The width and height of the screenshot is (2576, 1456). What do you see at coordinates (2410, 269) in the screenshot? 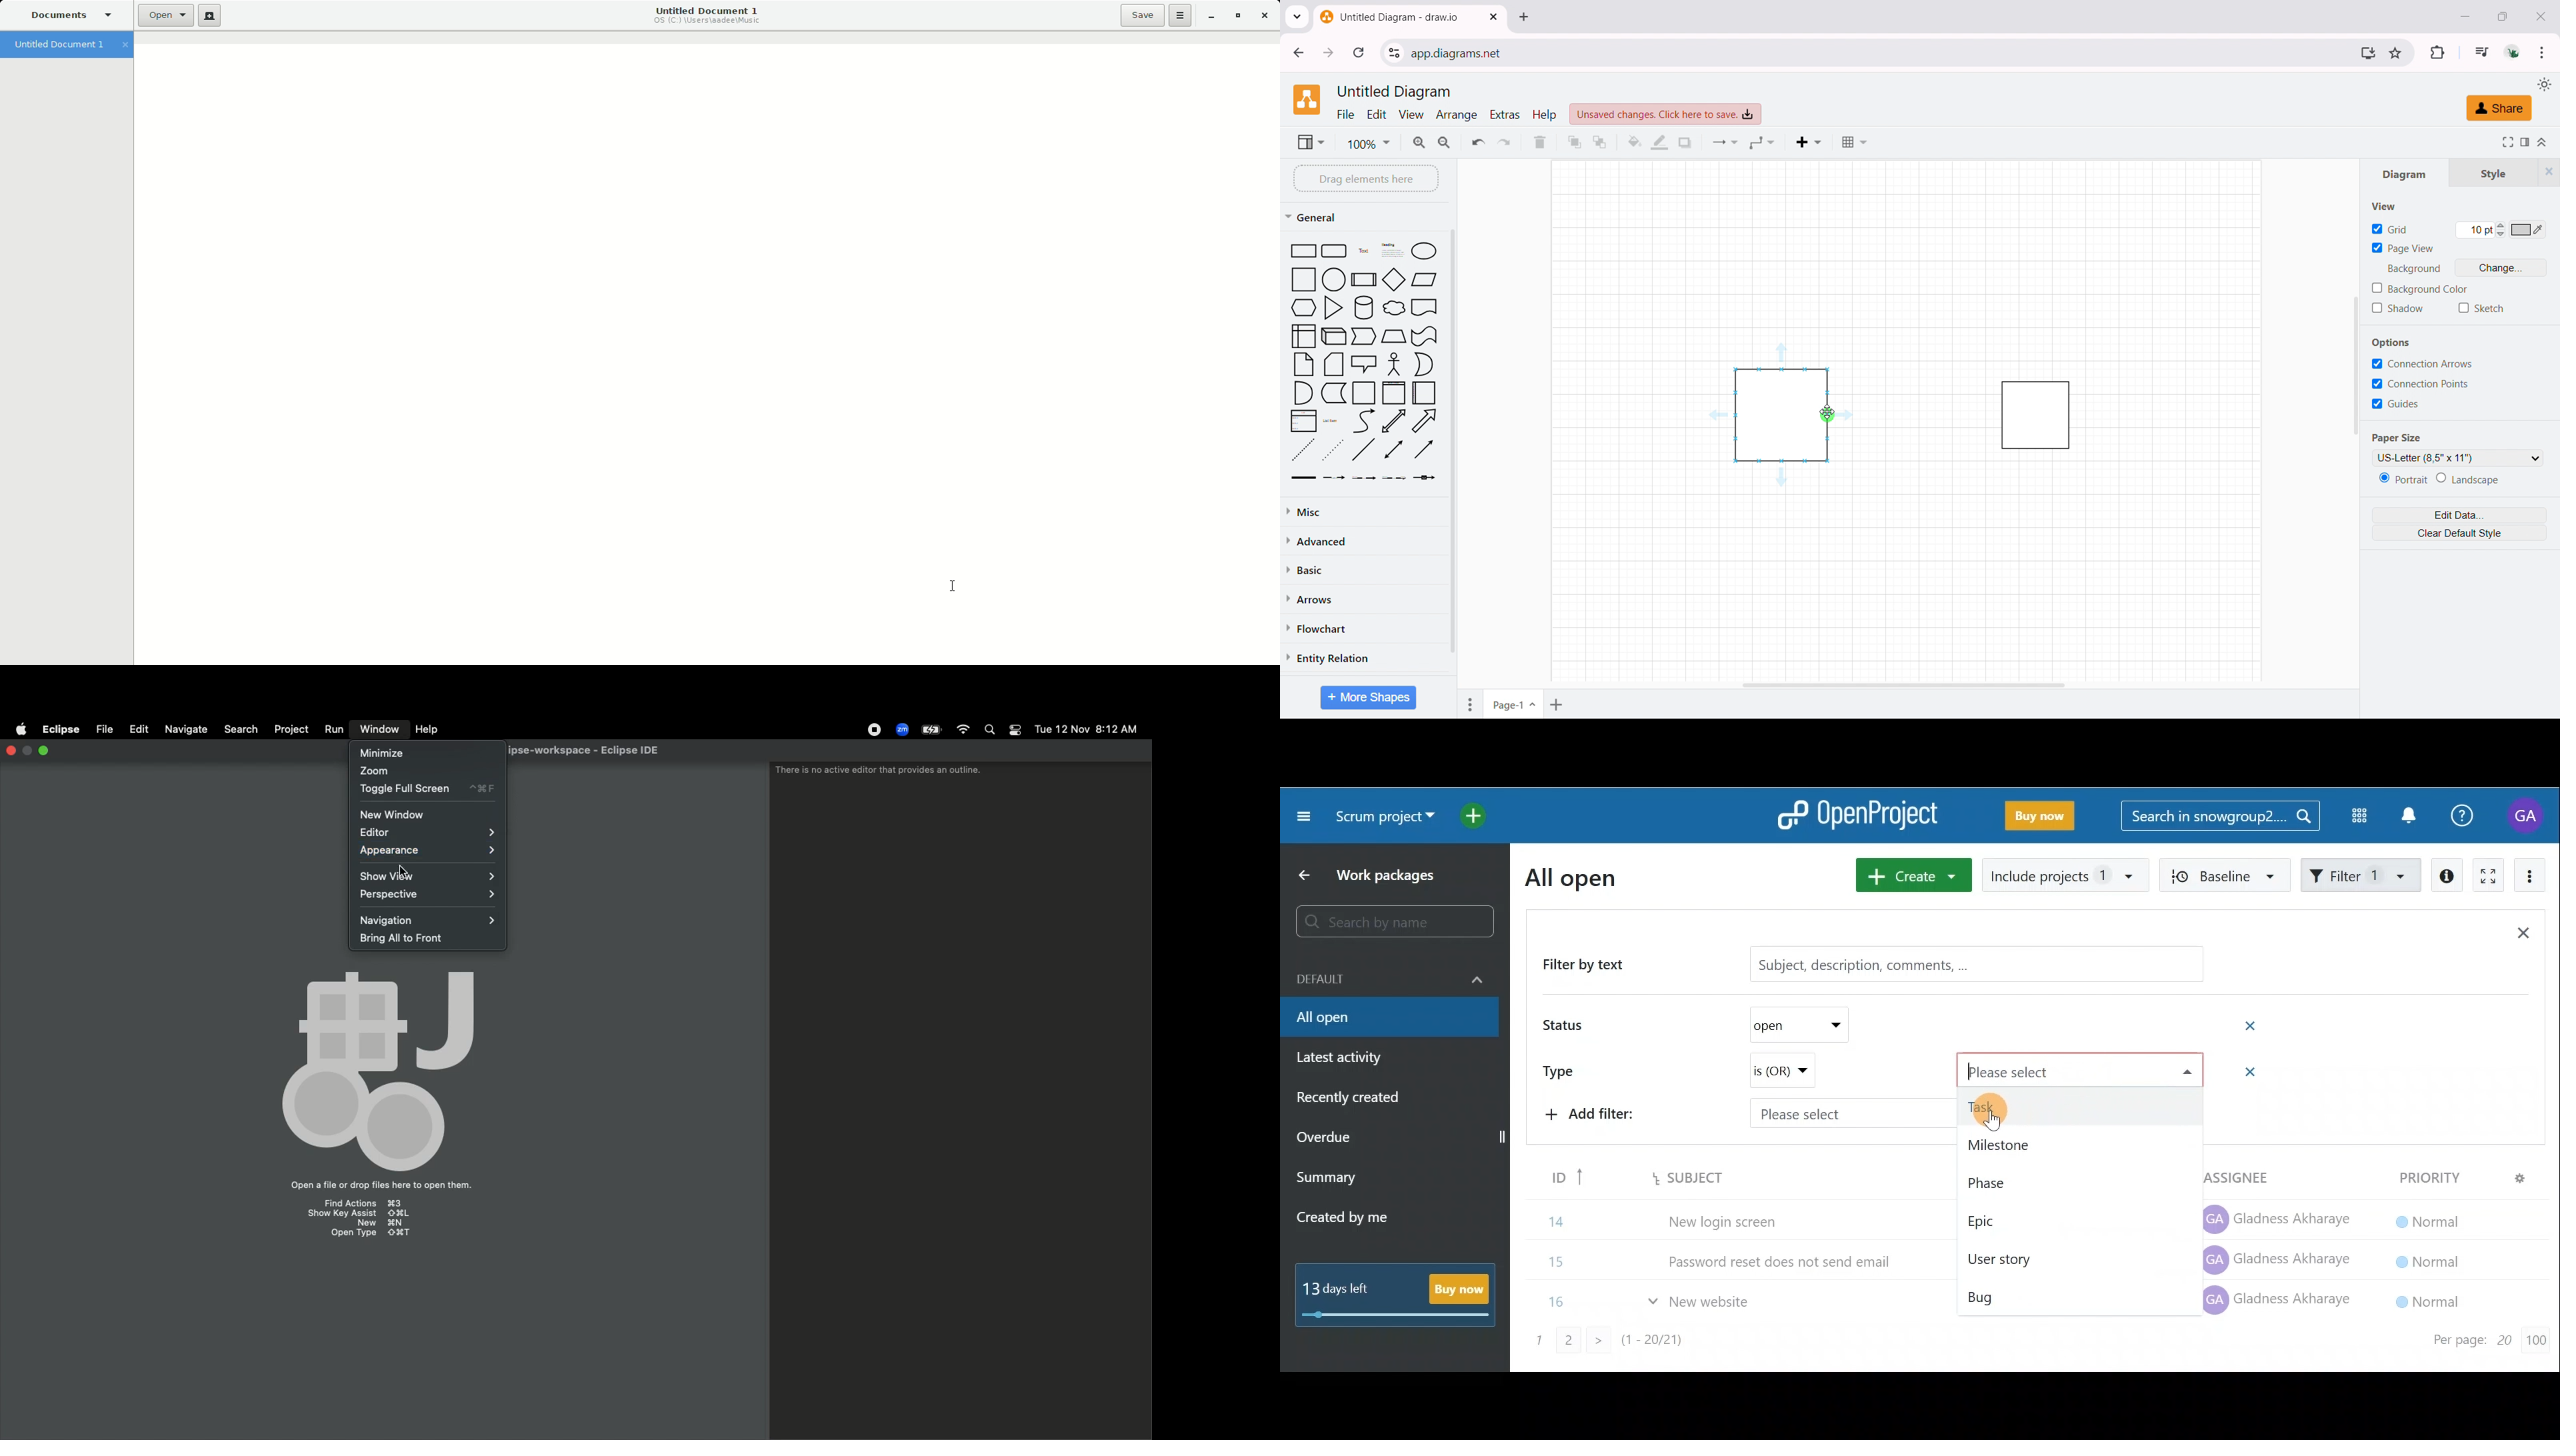
I see `Background` at bounding box center [2410, 269].